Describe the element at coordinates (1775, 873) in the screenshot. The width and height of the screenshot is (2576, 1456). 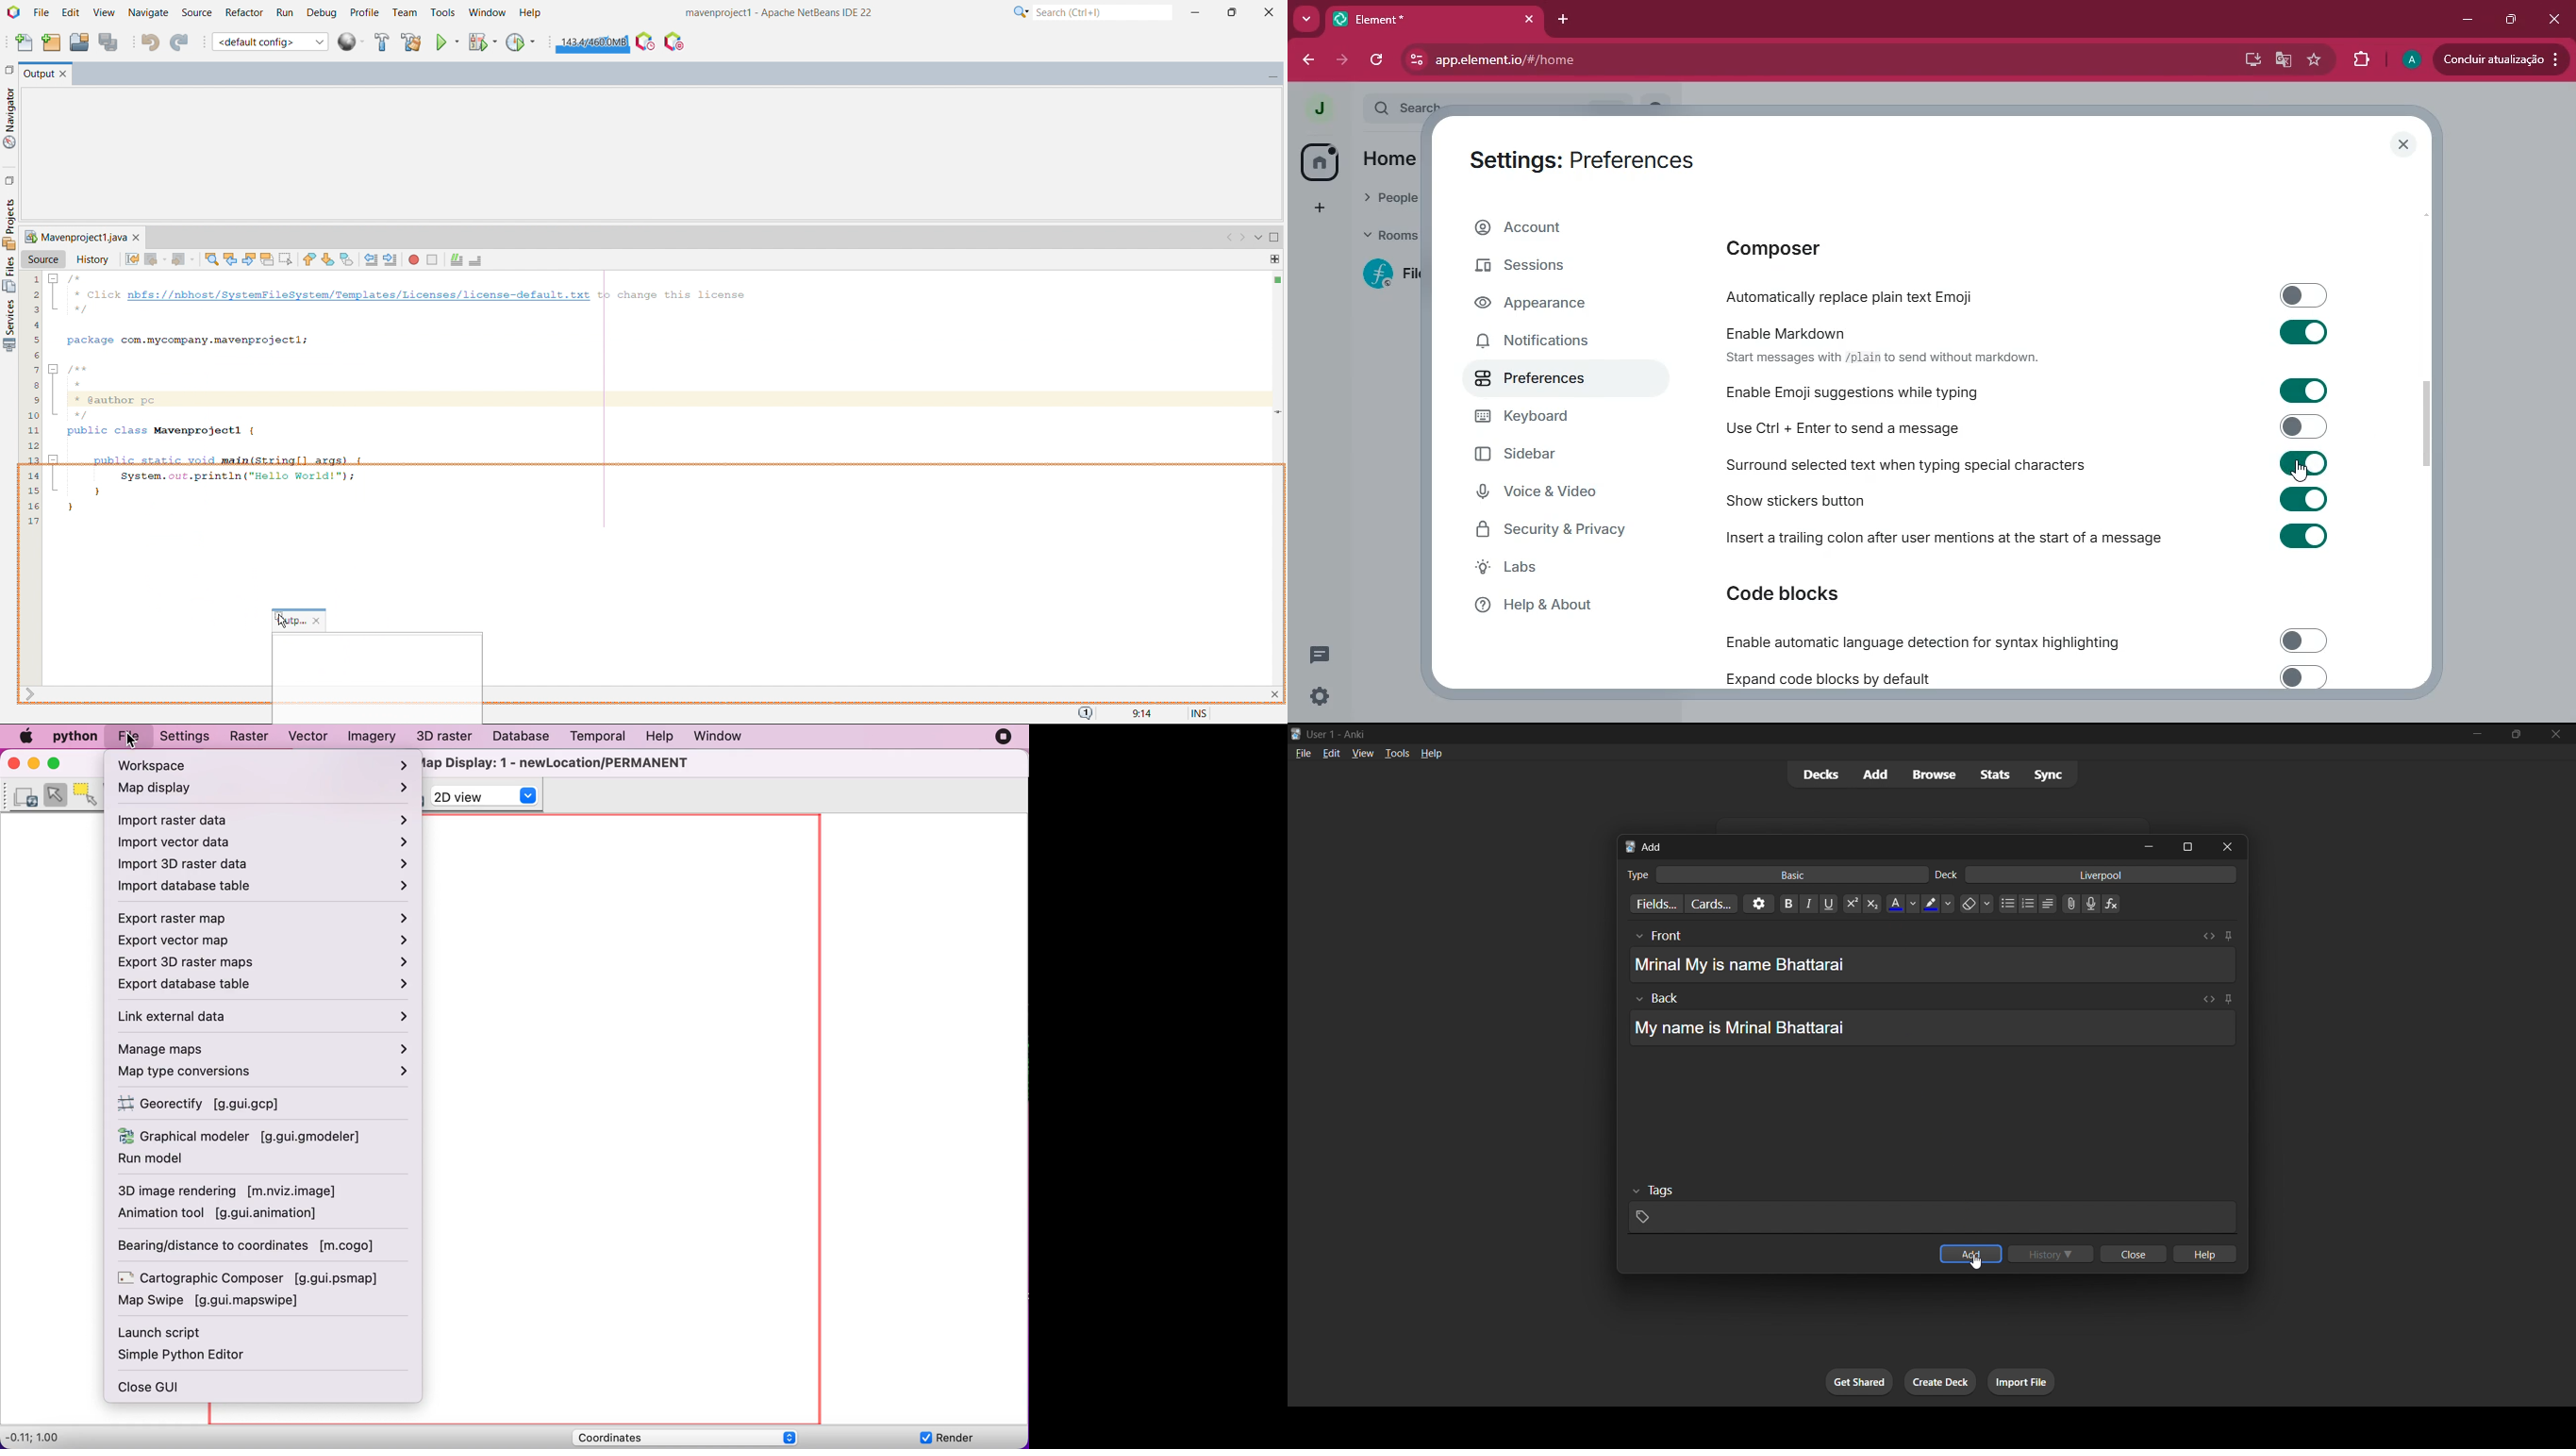
I see `basic card type input field` at that location.